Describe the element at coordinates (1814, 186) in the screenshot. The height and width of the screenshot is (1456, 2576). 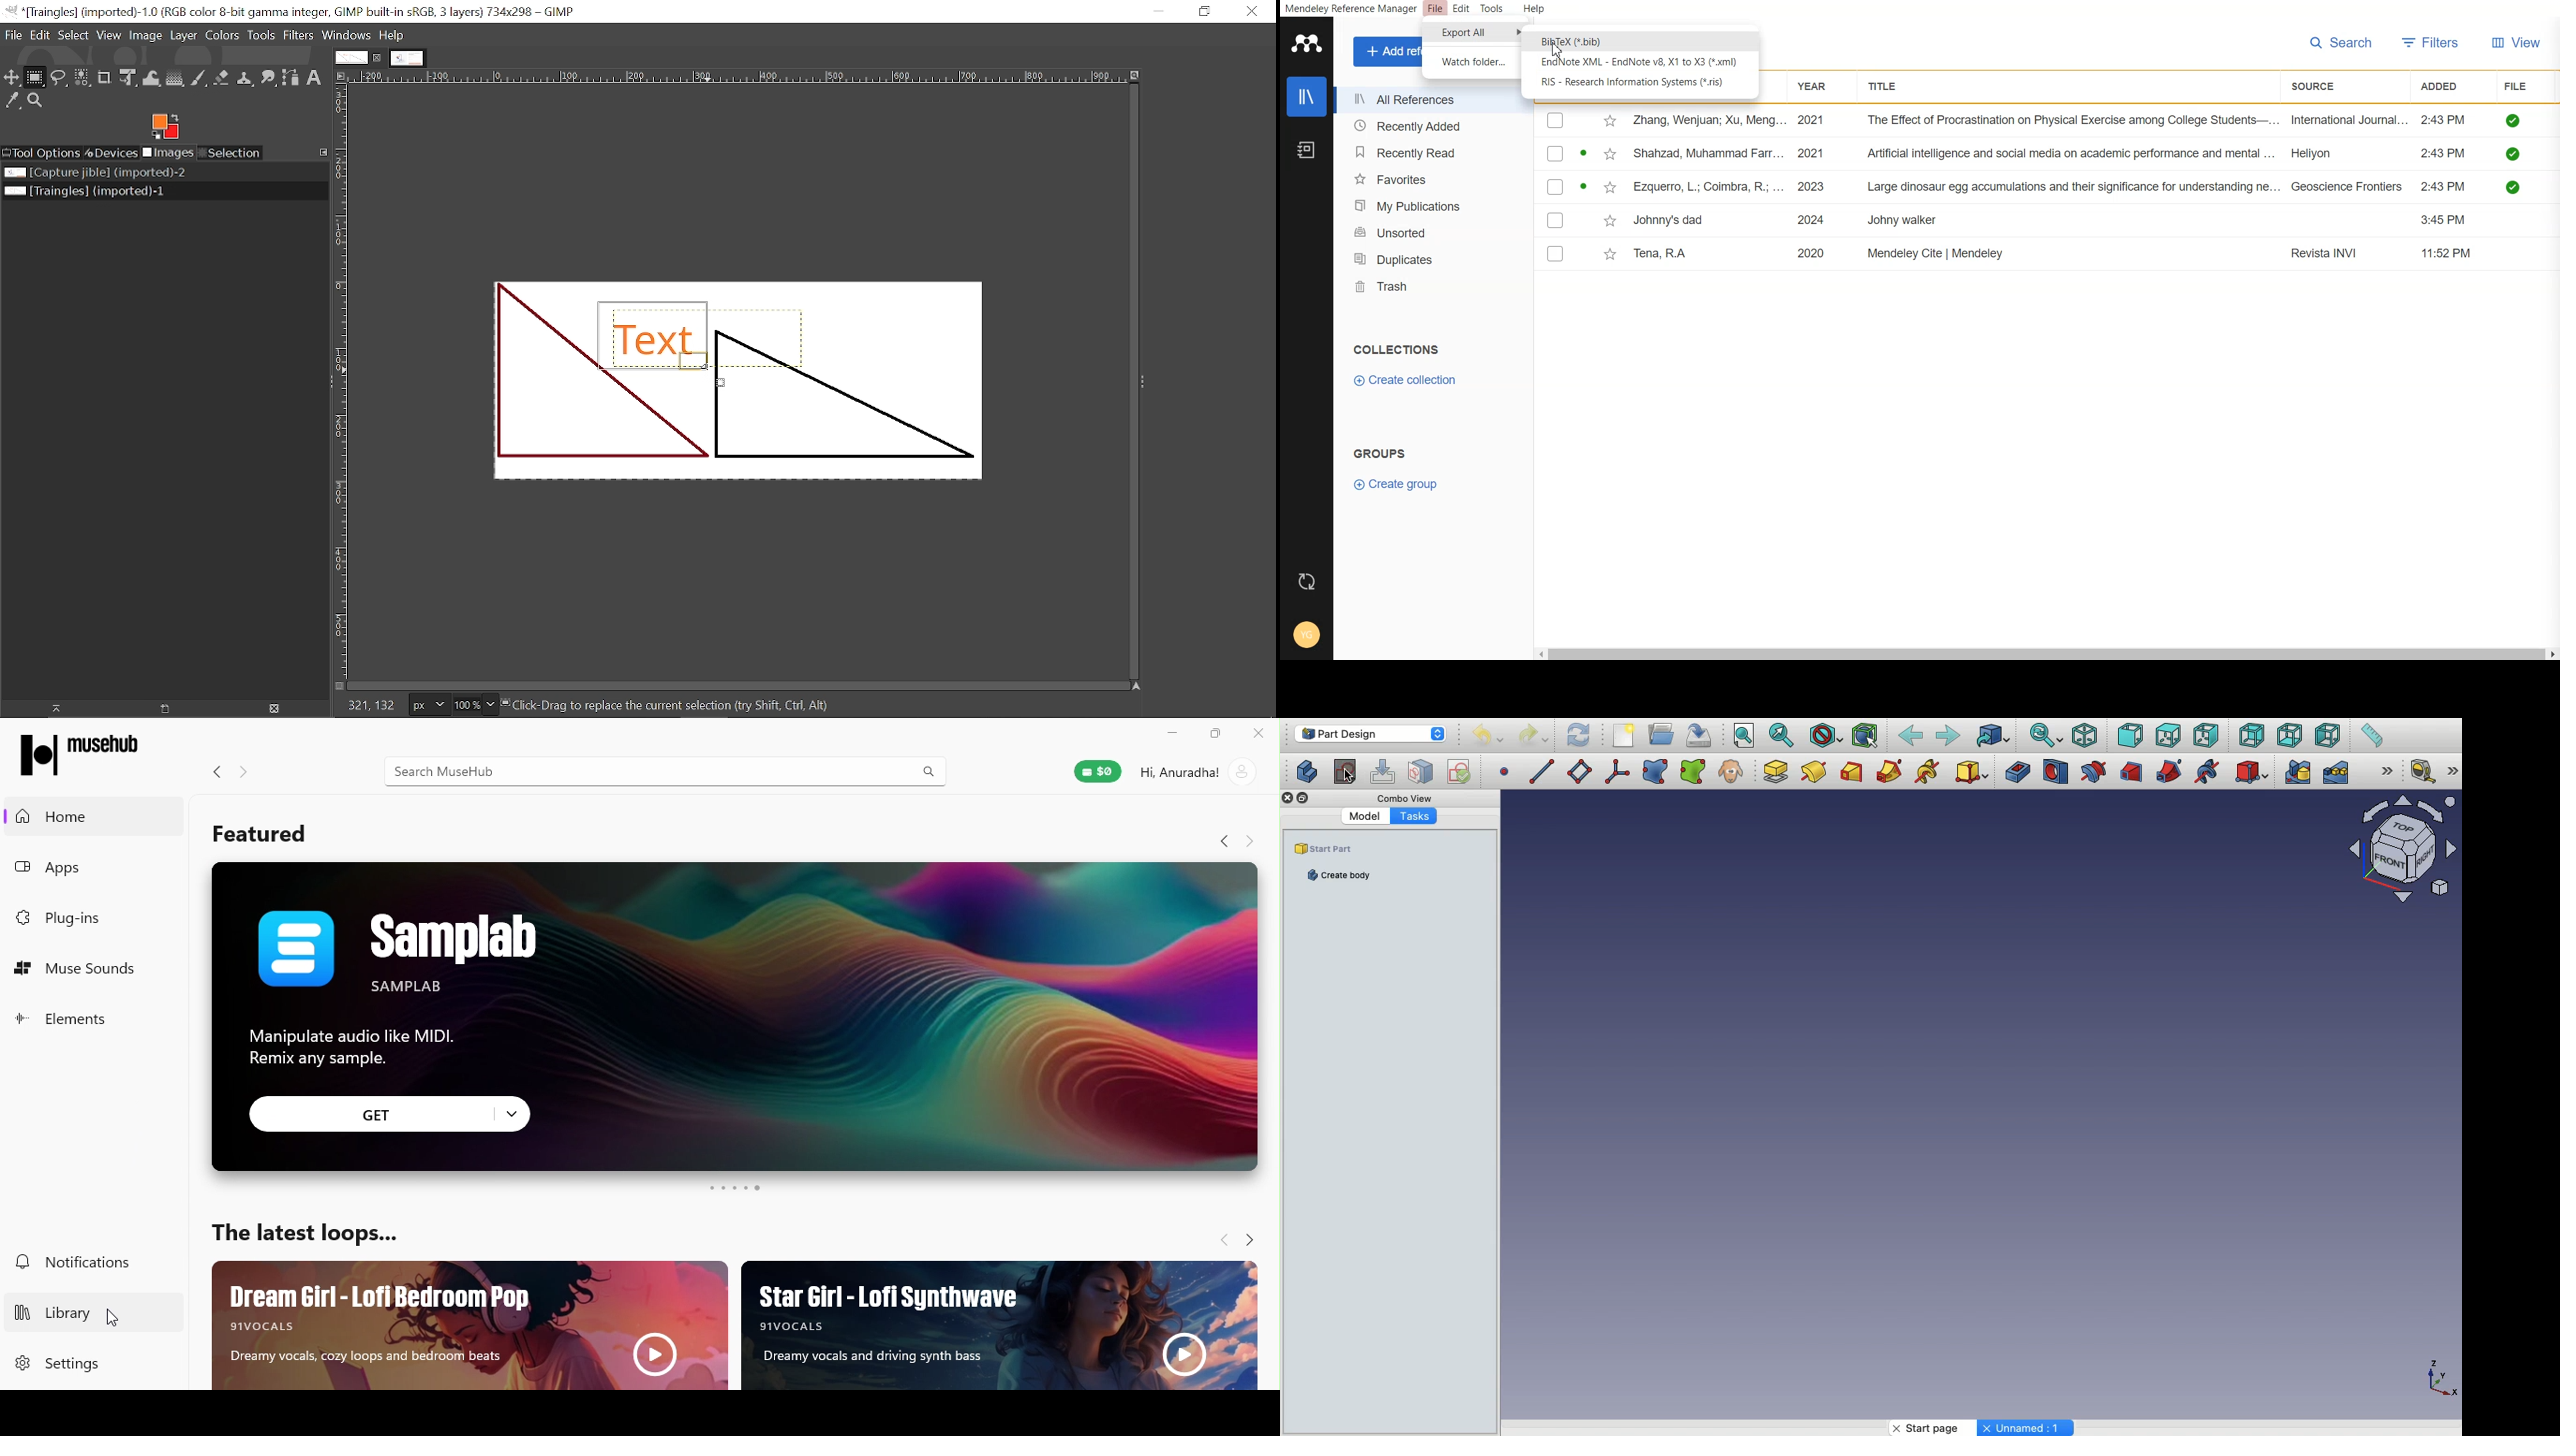
I see `2023` at that location.